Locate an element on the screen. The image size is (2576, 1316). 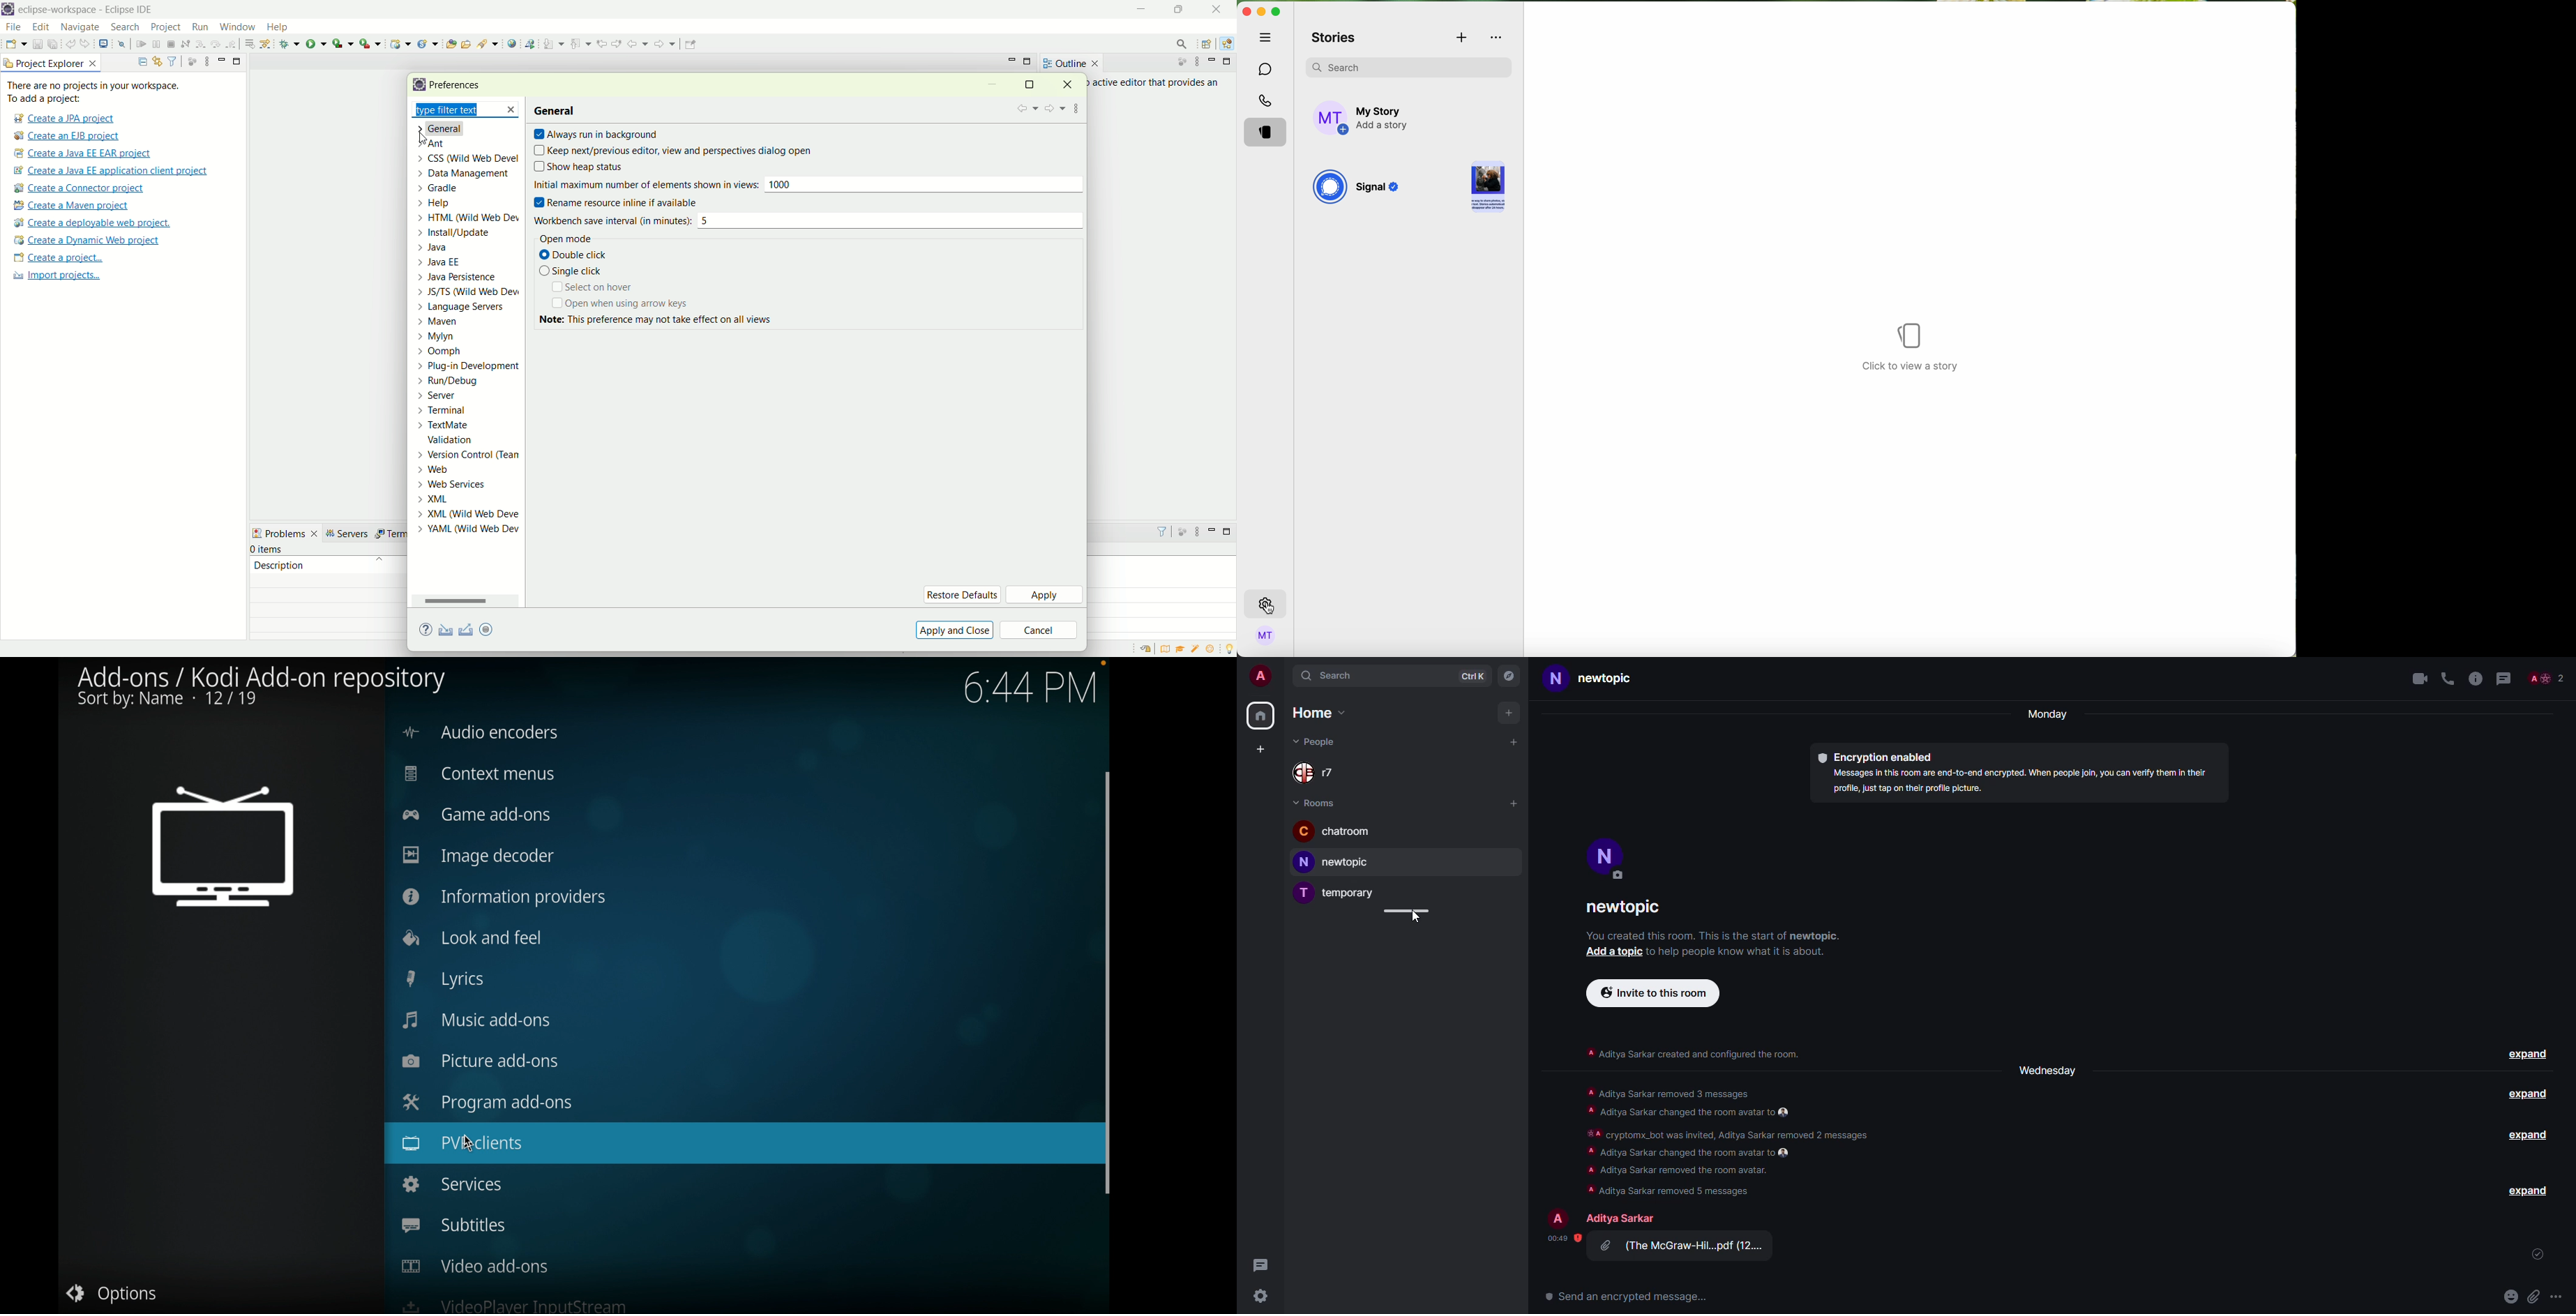
video add-ons is located at coordinates (475, 1265).